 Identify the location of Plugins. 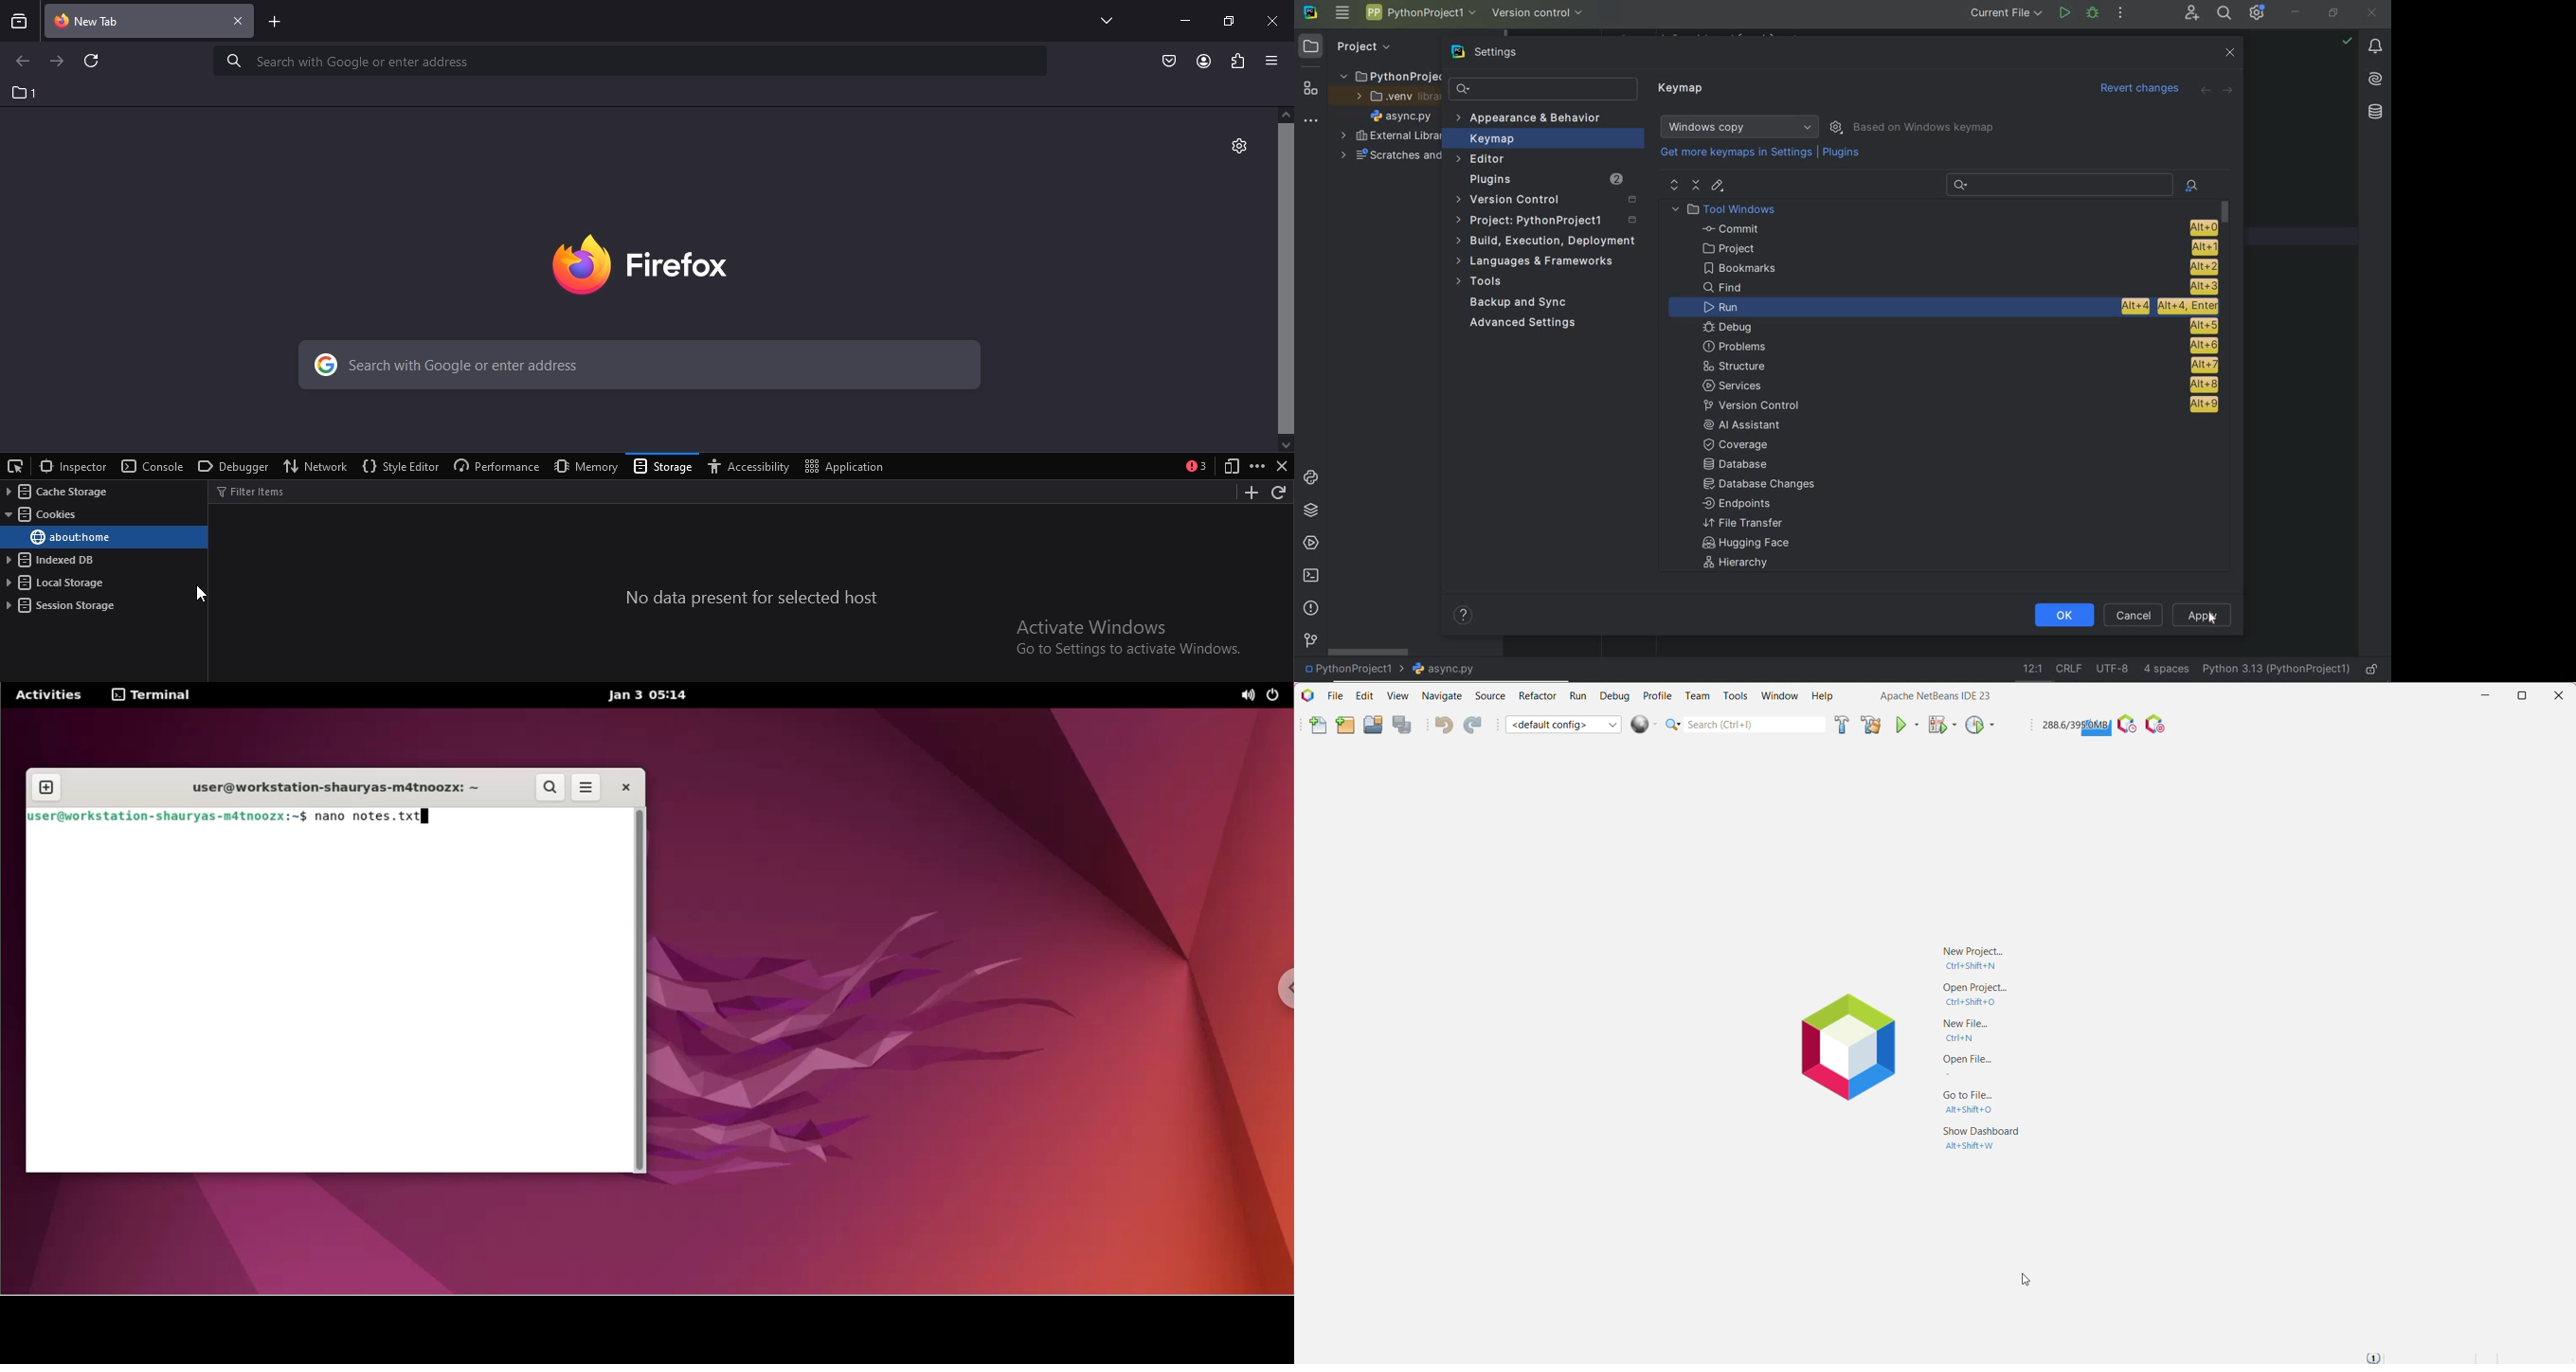
(1843, 153).